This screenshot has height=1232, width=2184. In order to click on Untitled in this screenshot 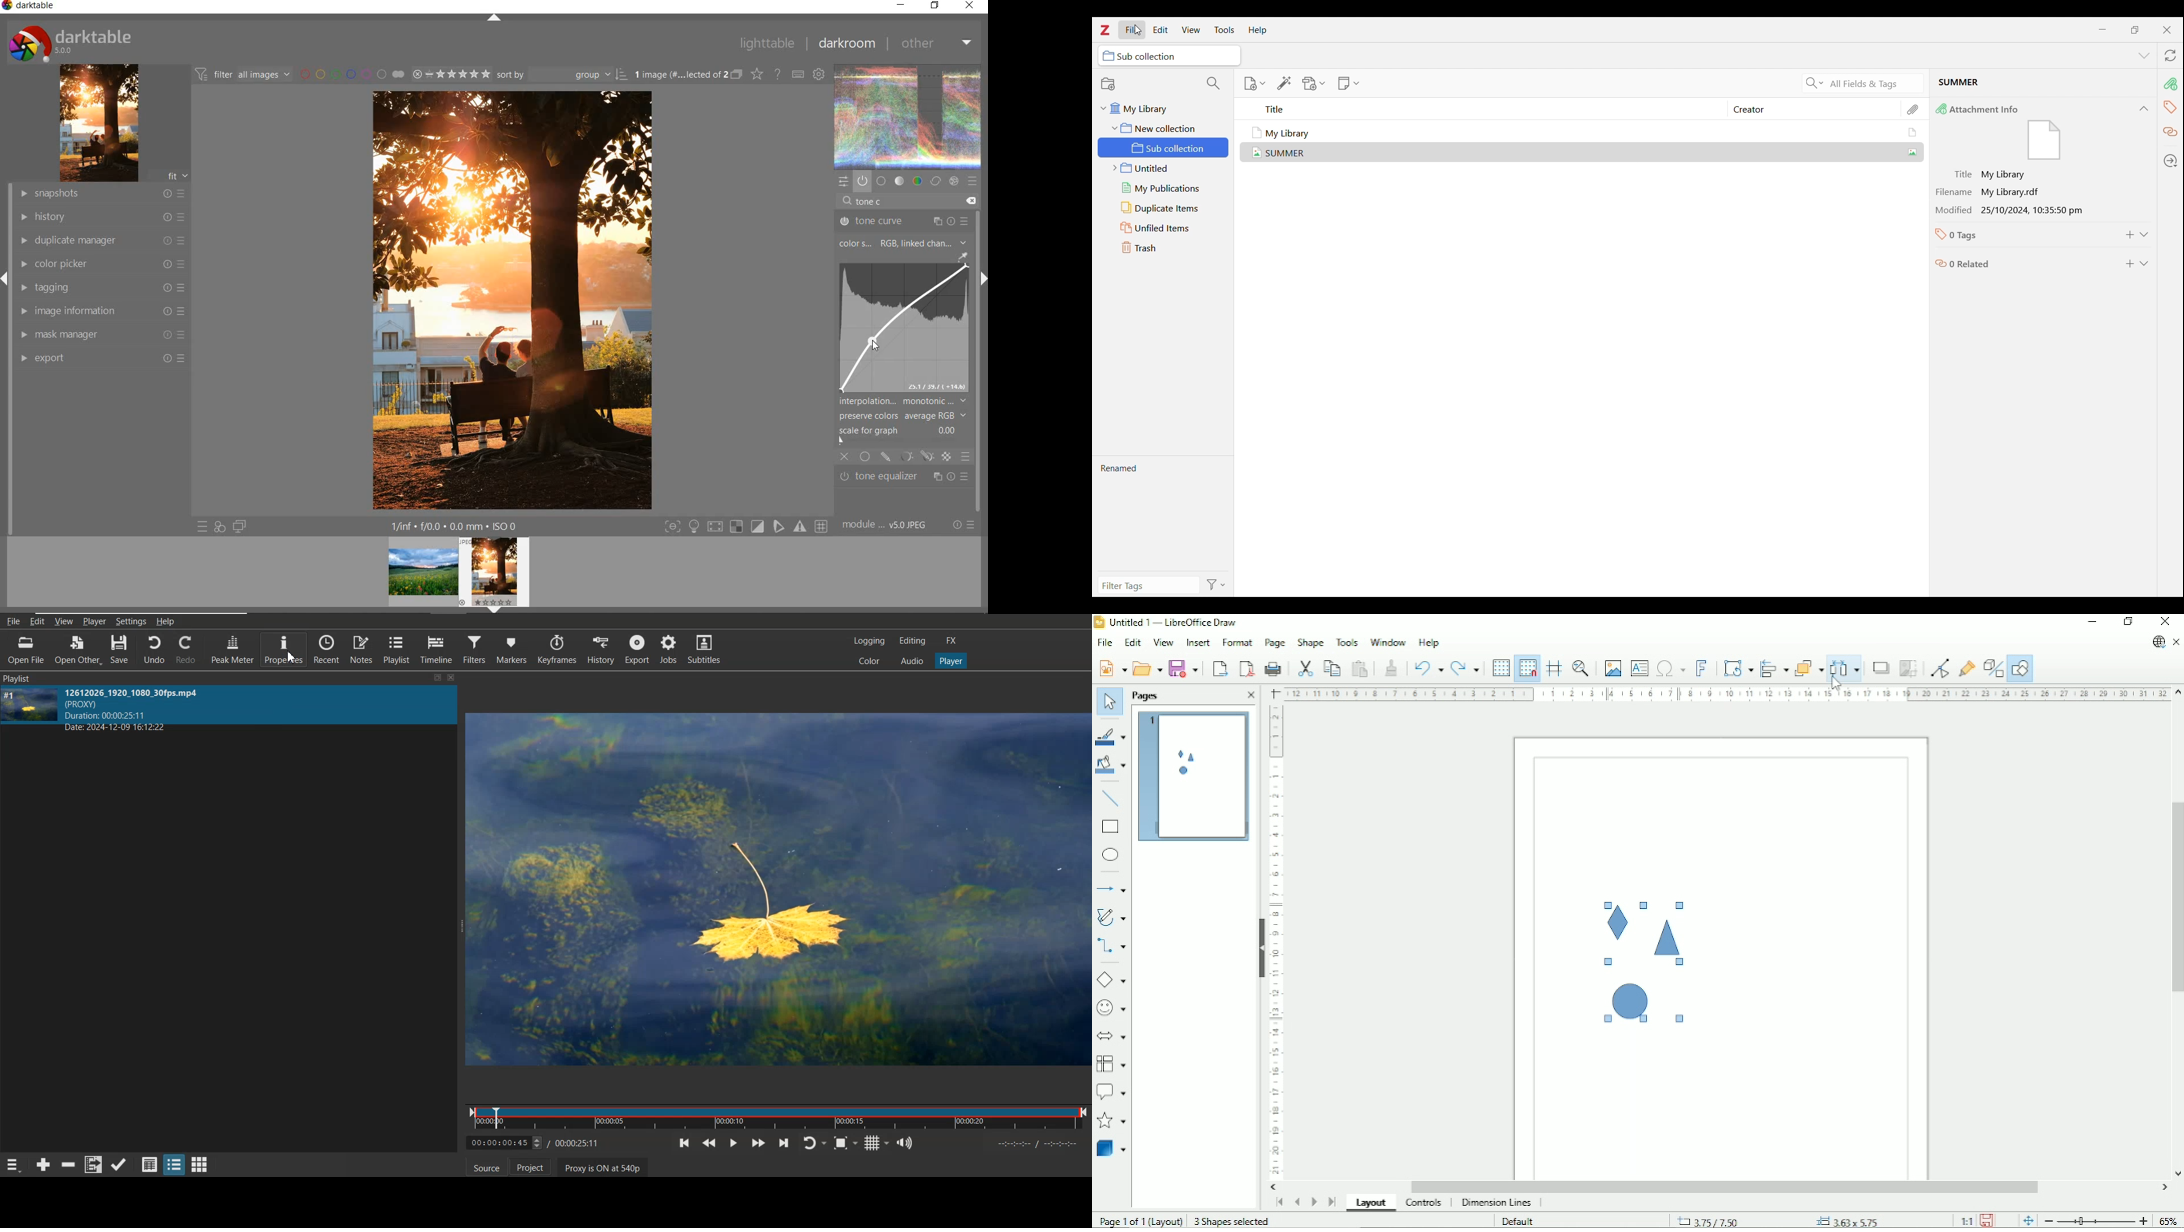, I will do `click(1164, 168)`.